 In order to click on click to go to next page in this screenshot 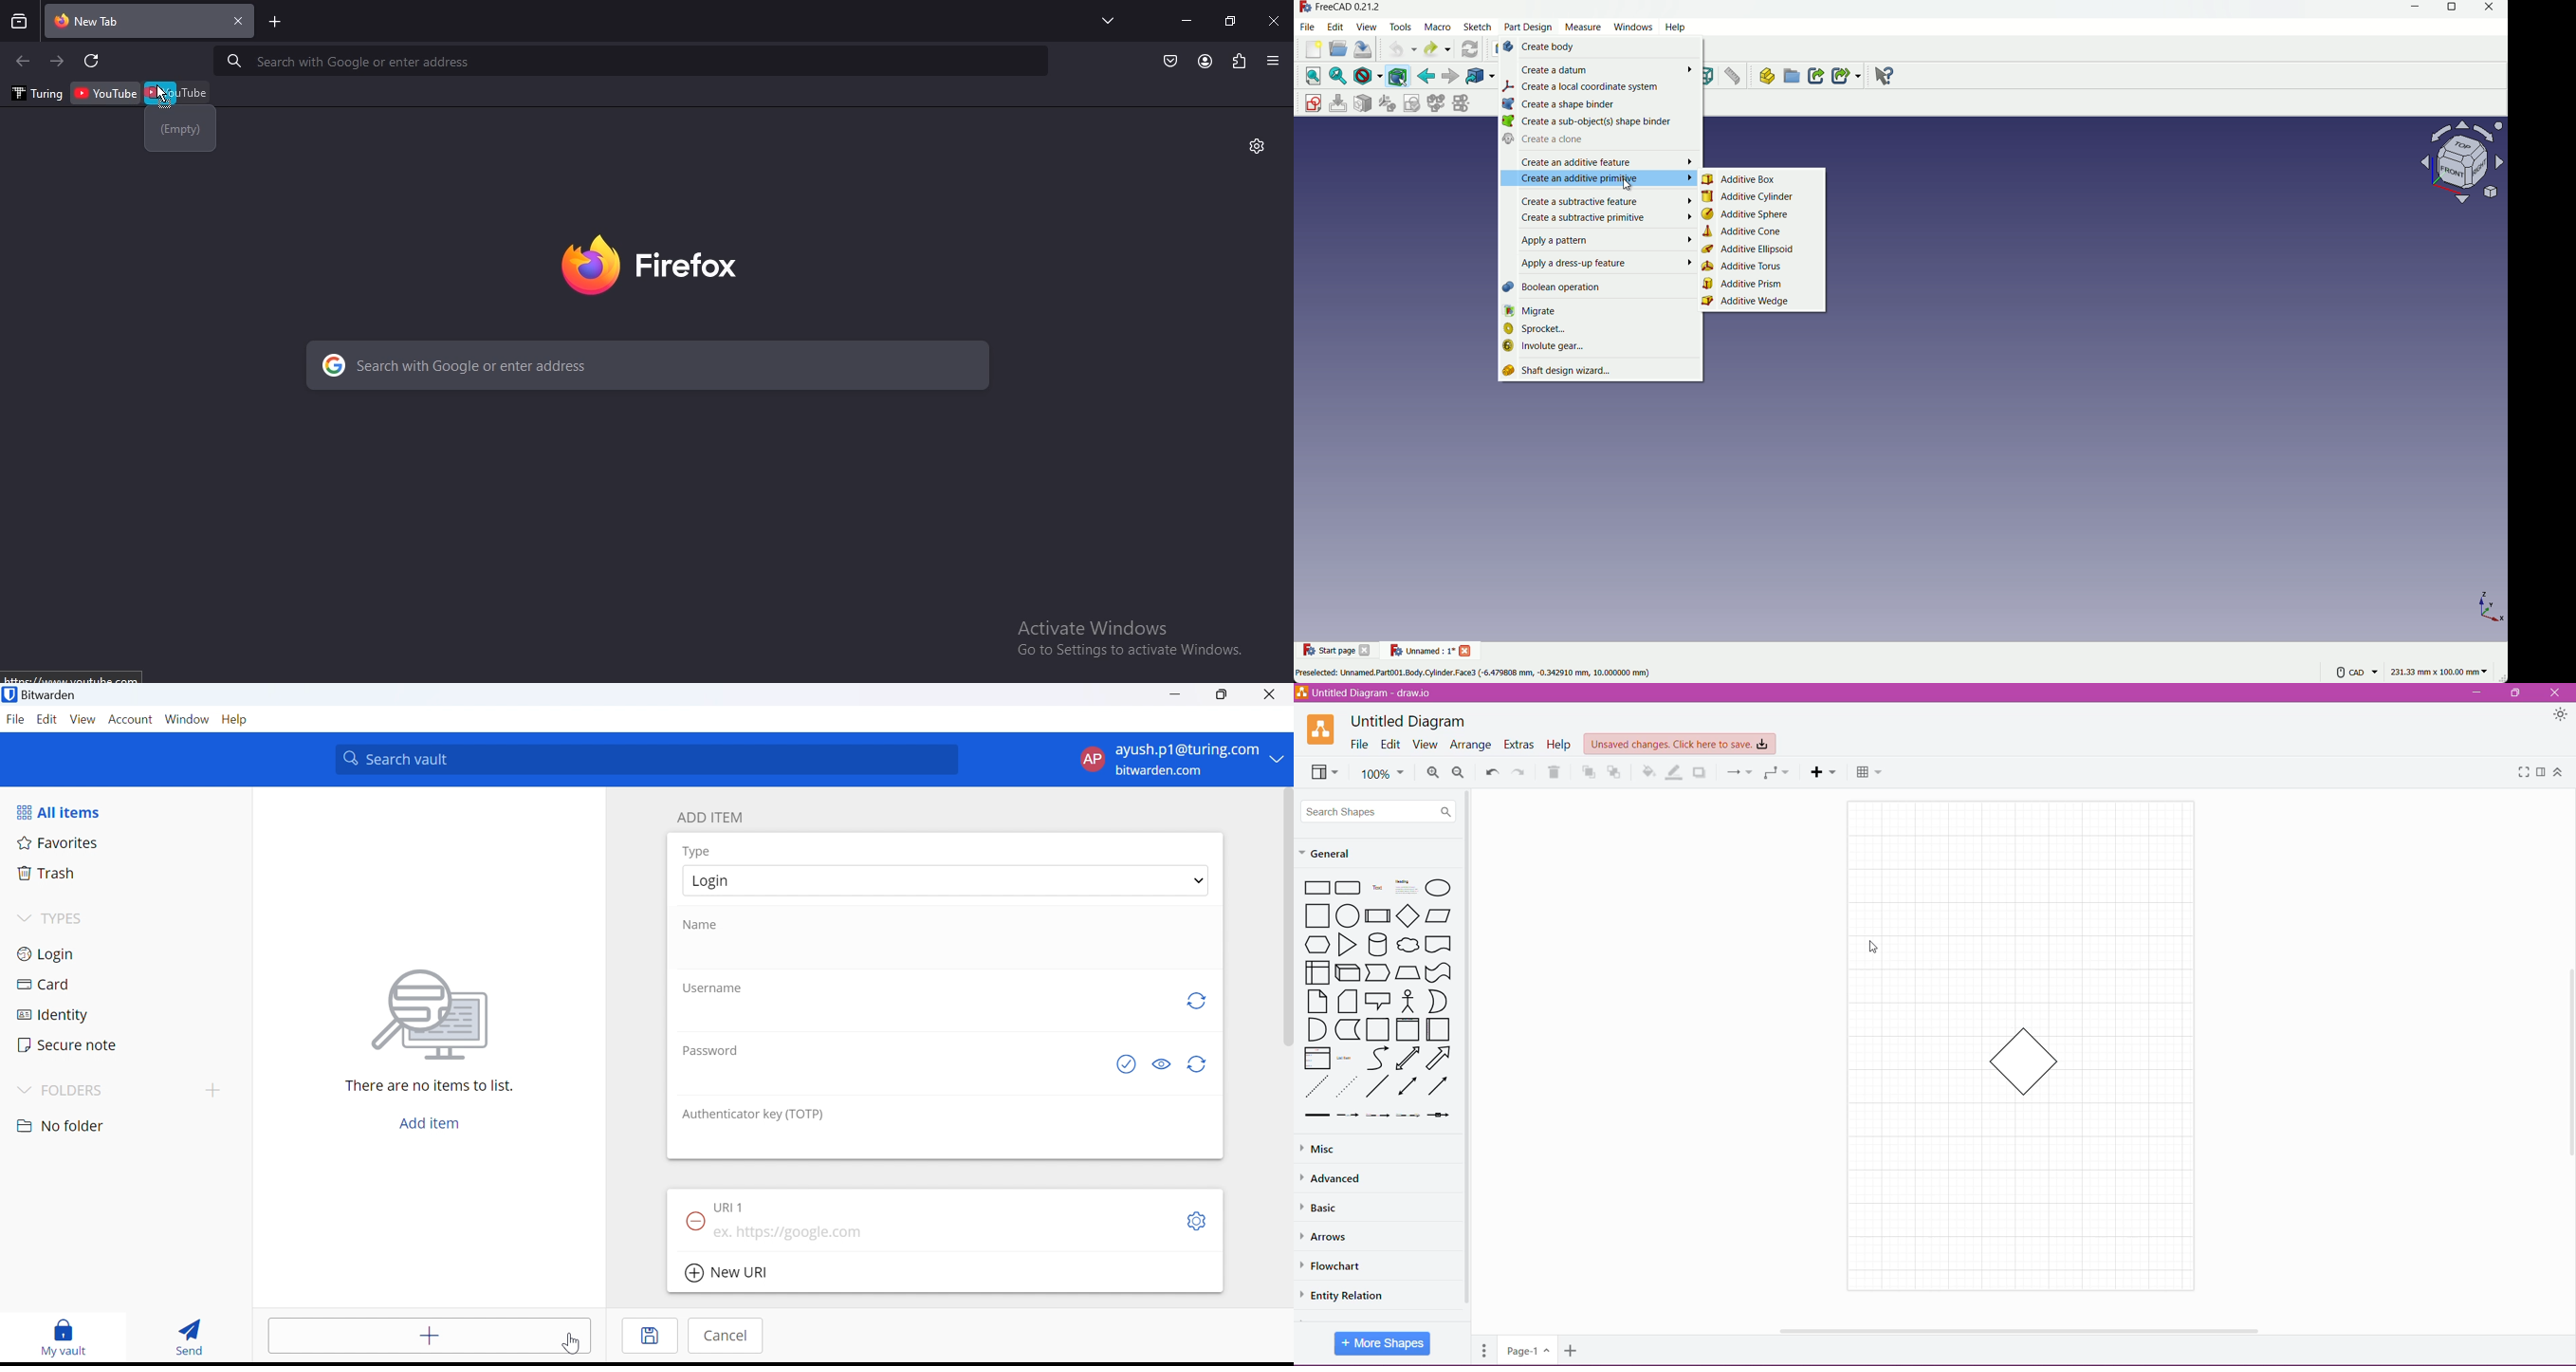, I will do `click(58, 61)`.